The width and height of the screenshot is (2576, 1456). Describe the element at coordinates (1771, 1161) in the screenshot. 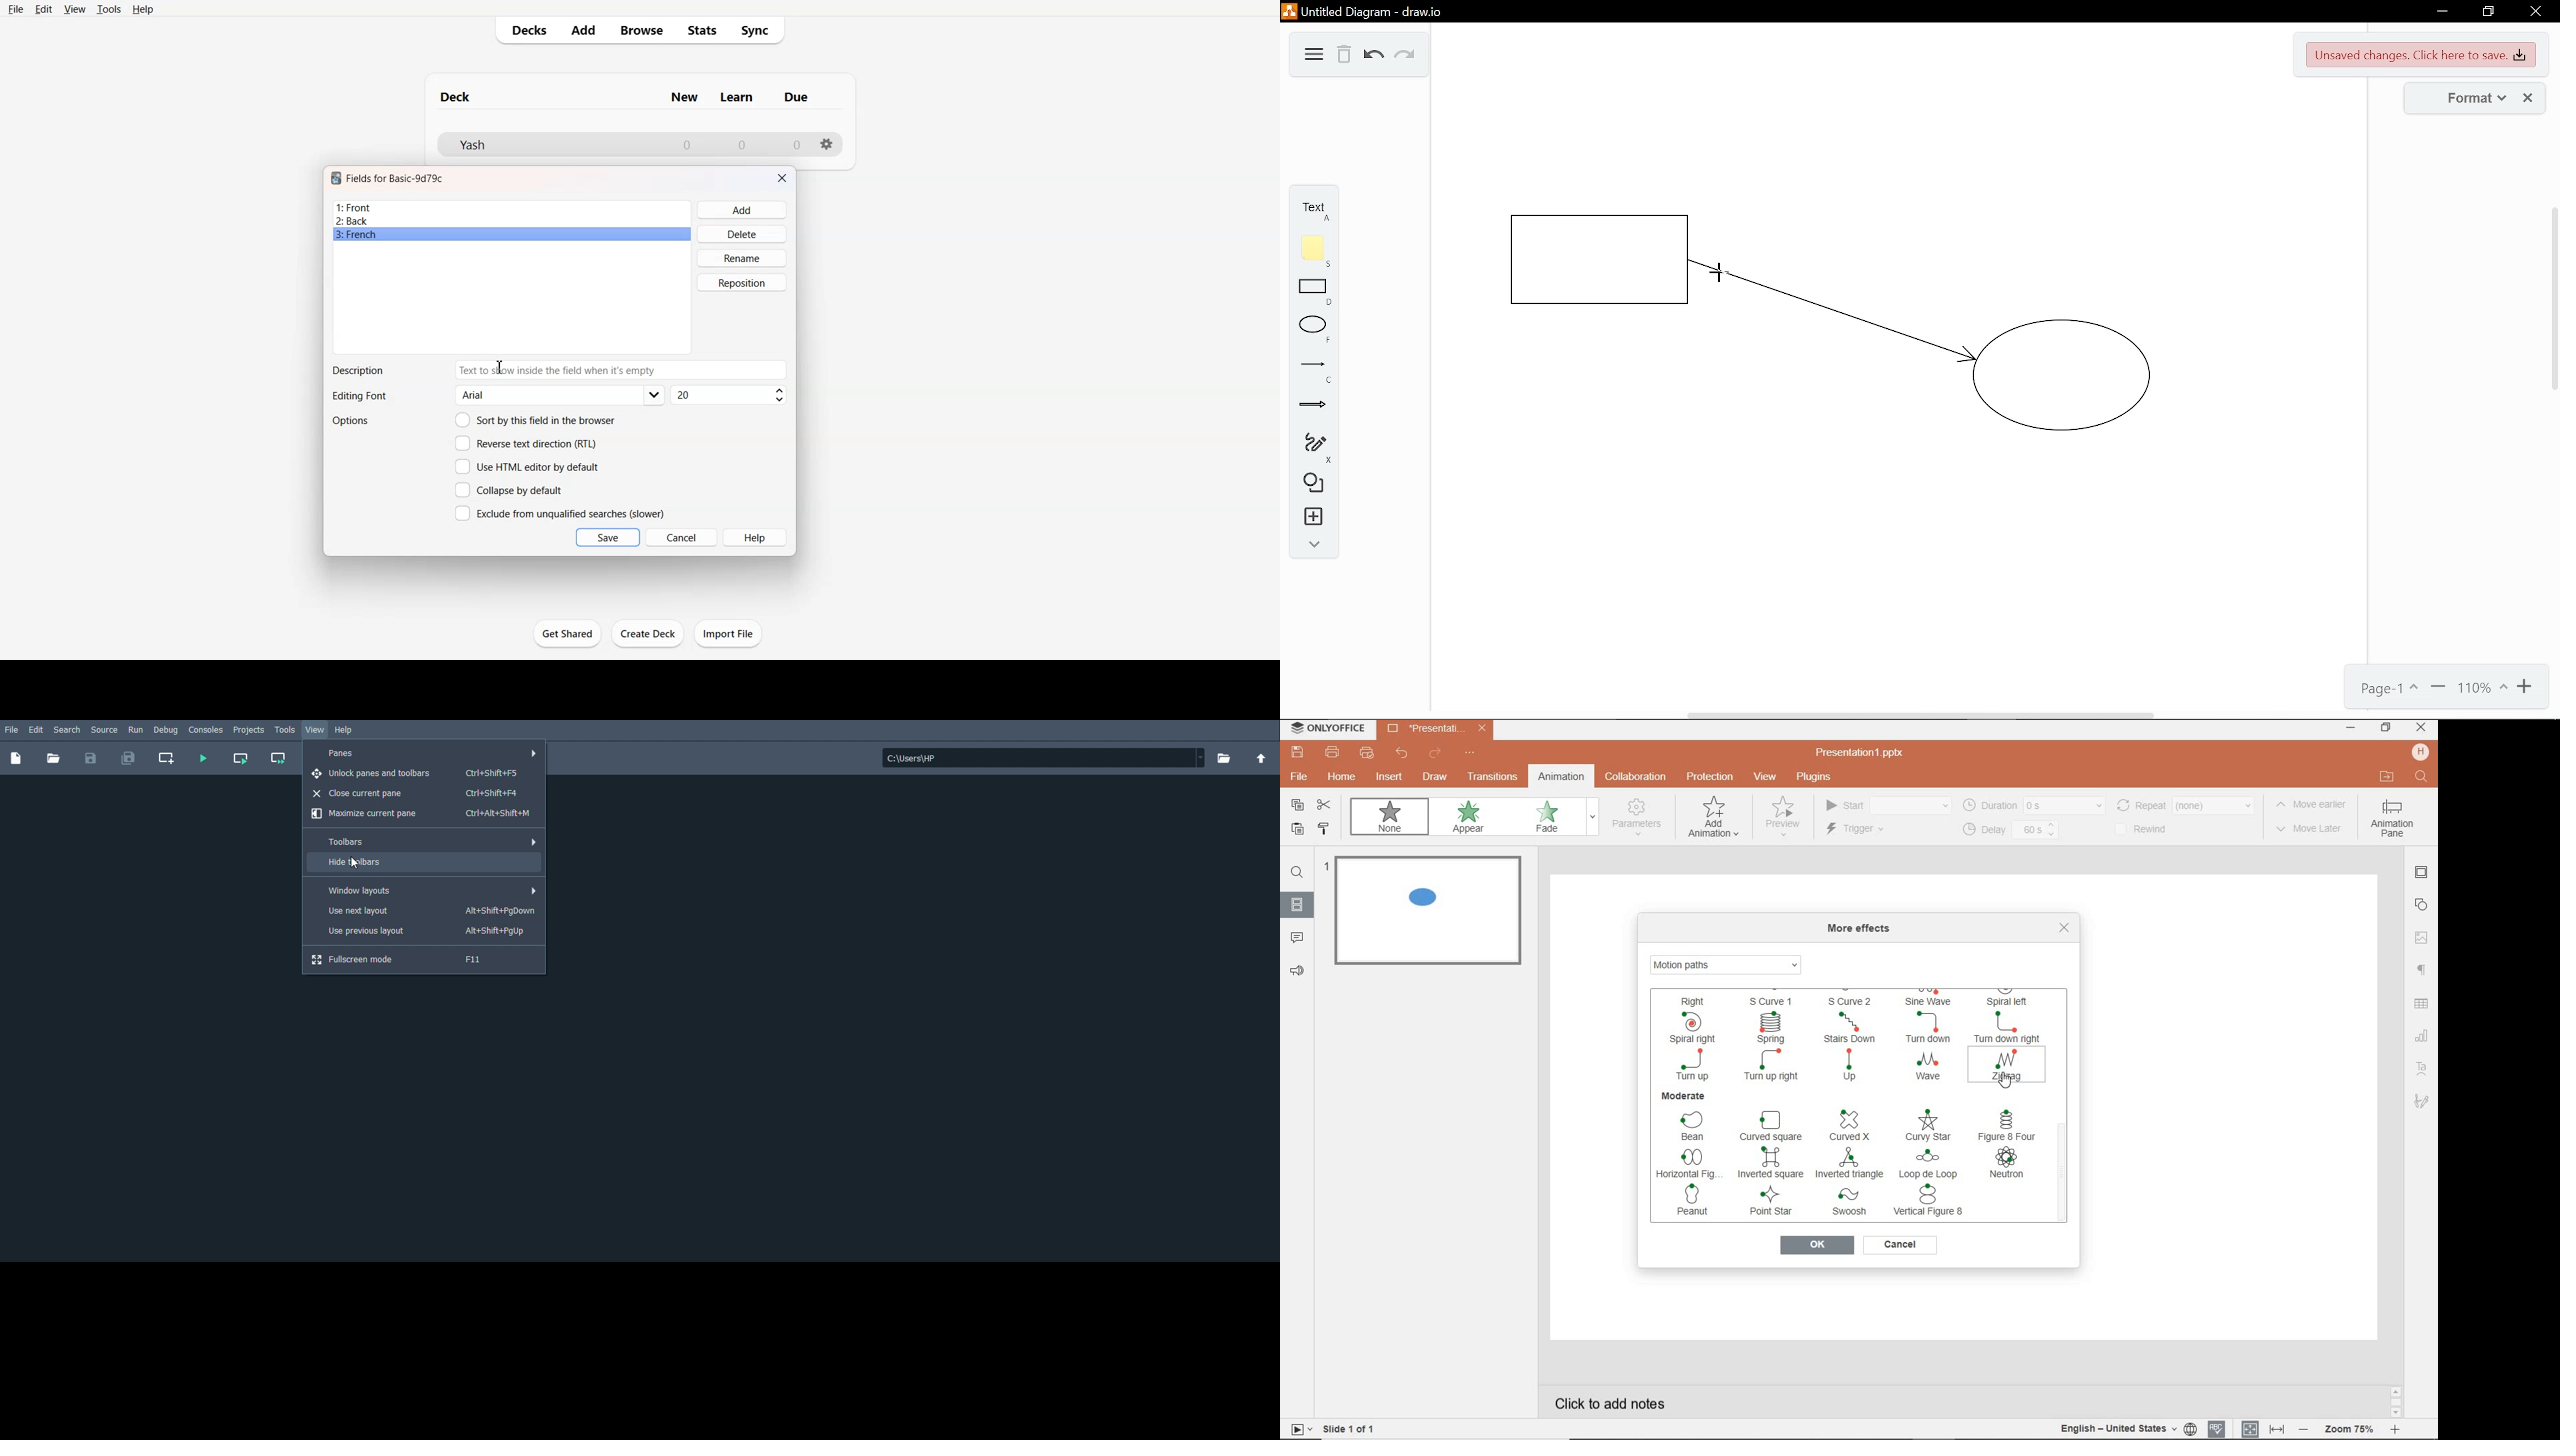

I see `inverted square` at that location.